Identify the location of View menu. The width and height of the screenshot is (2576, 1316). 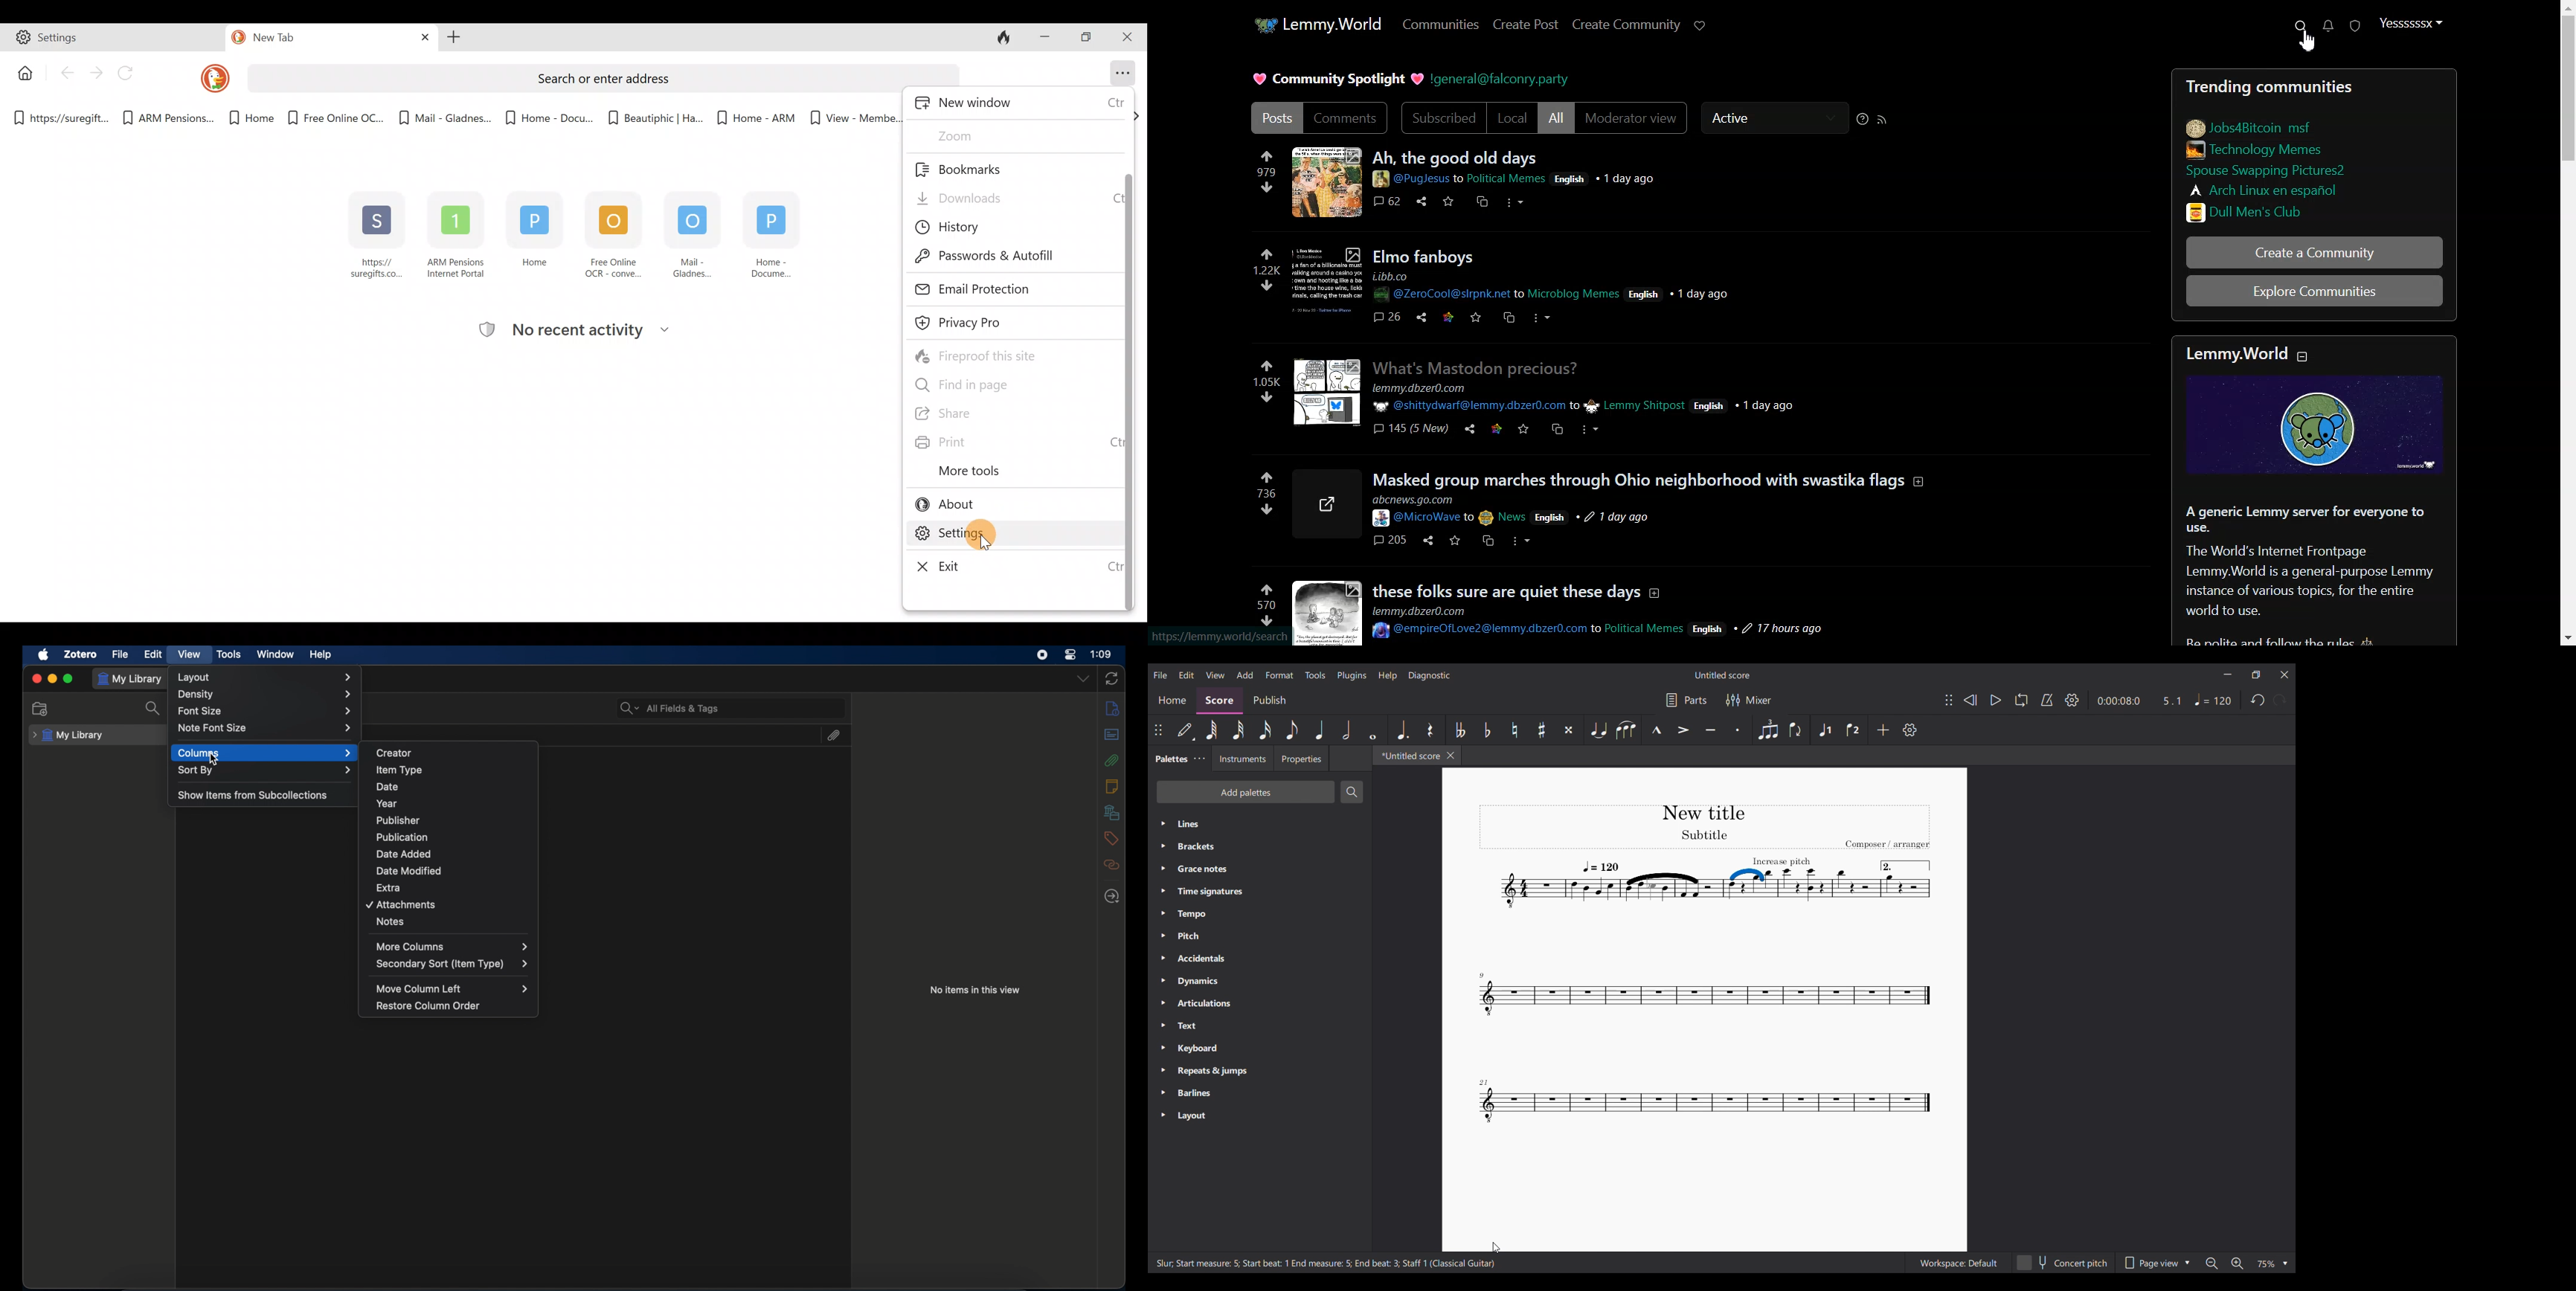
(1215, 675).